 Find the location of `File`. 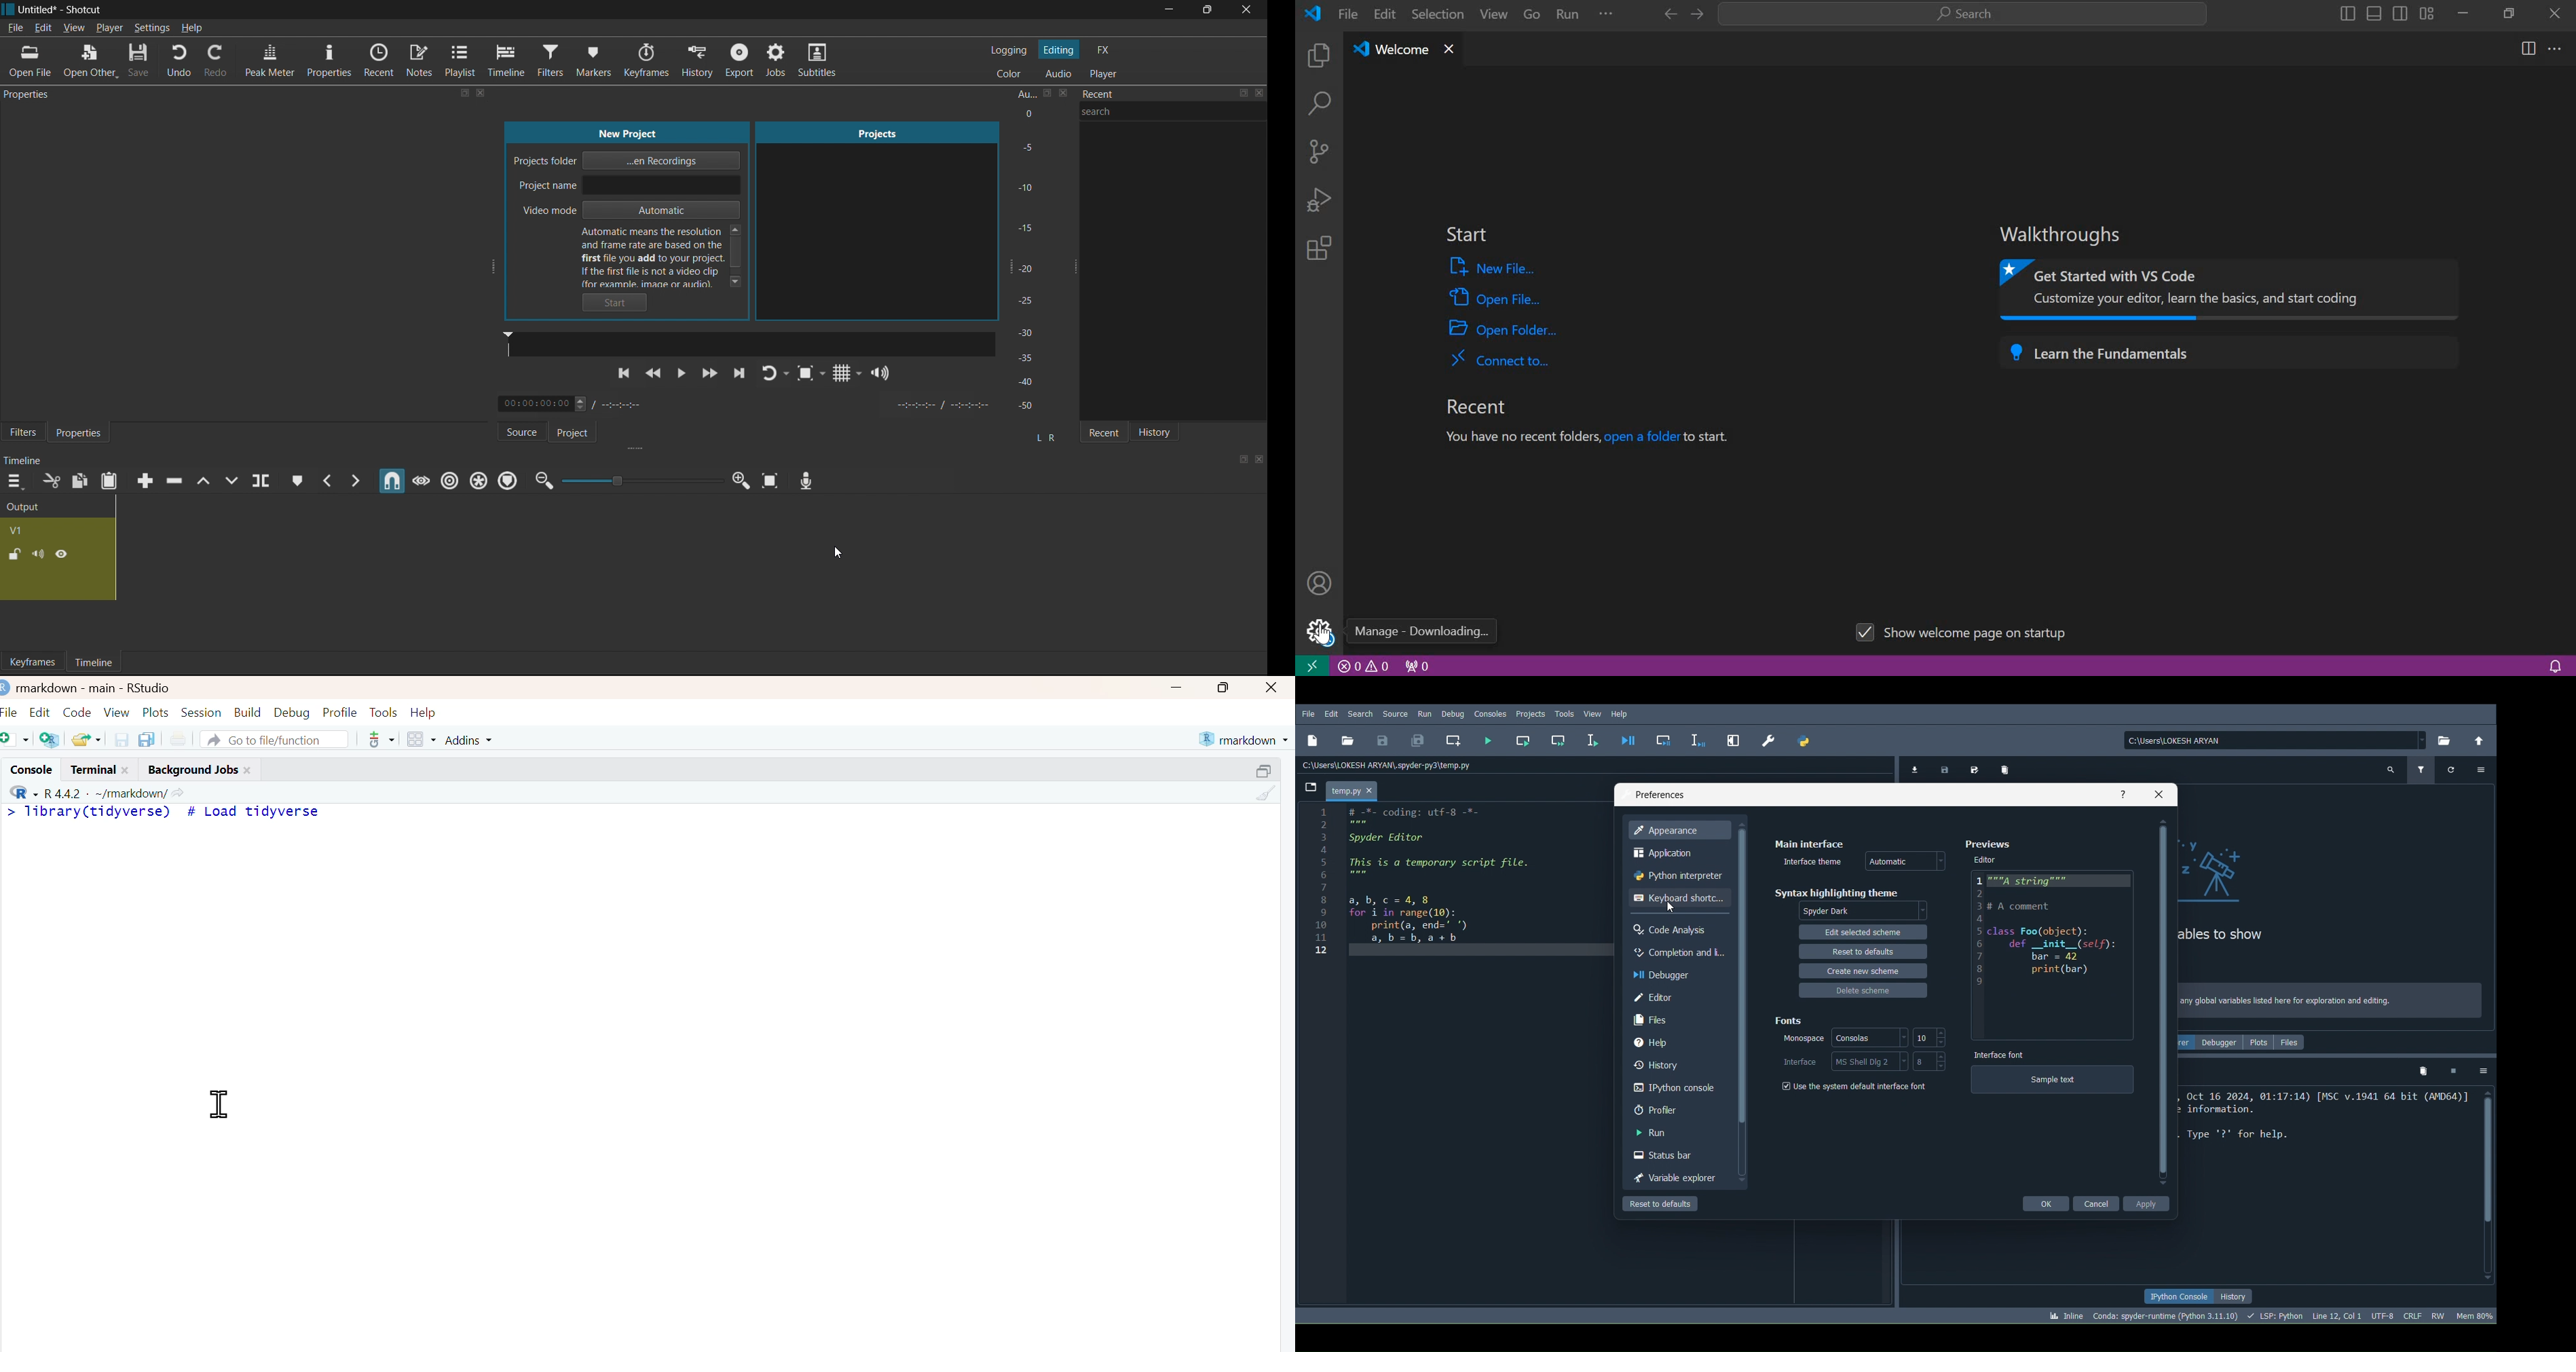

File is located at coordinates (11, 710).